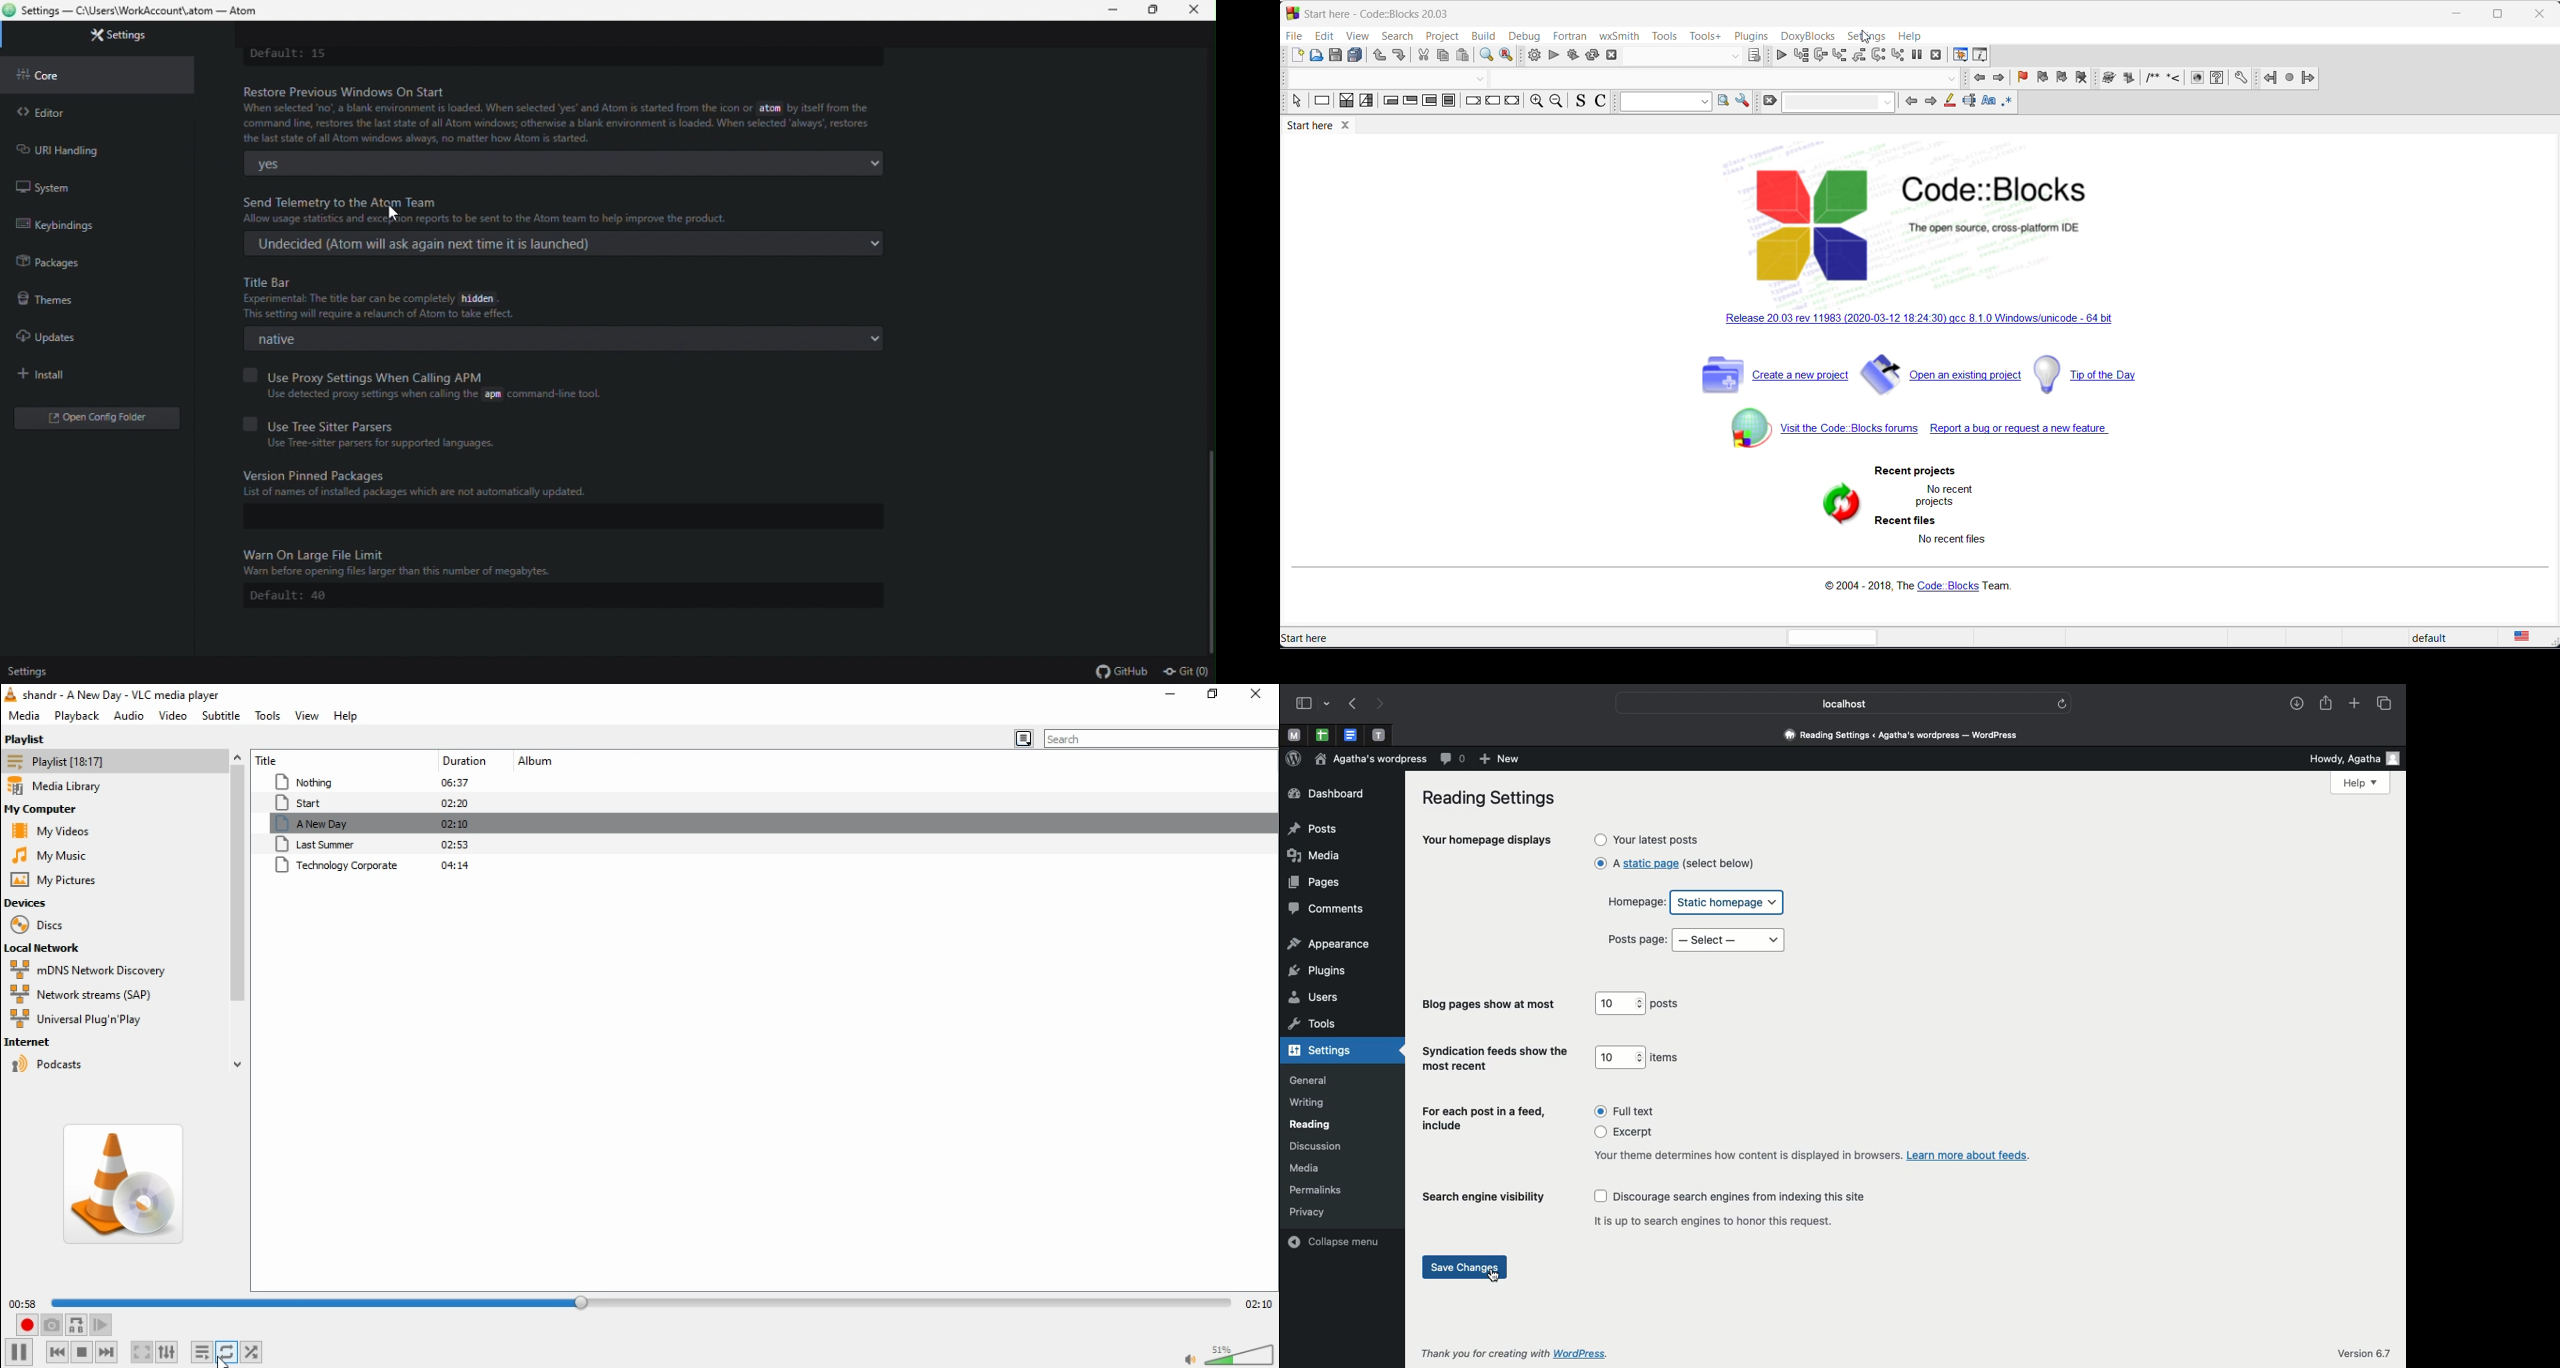 This screenshot has width=2576, height=1372. Describe the element at coordinates (1392, 101) in the screenshot. I see `entry condition loop` at that location.